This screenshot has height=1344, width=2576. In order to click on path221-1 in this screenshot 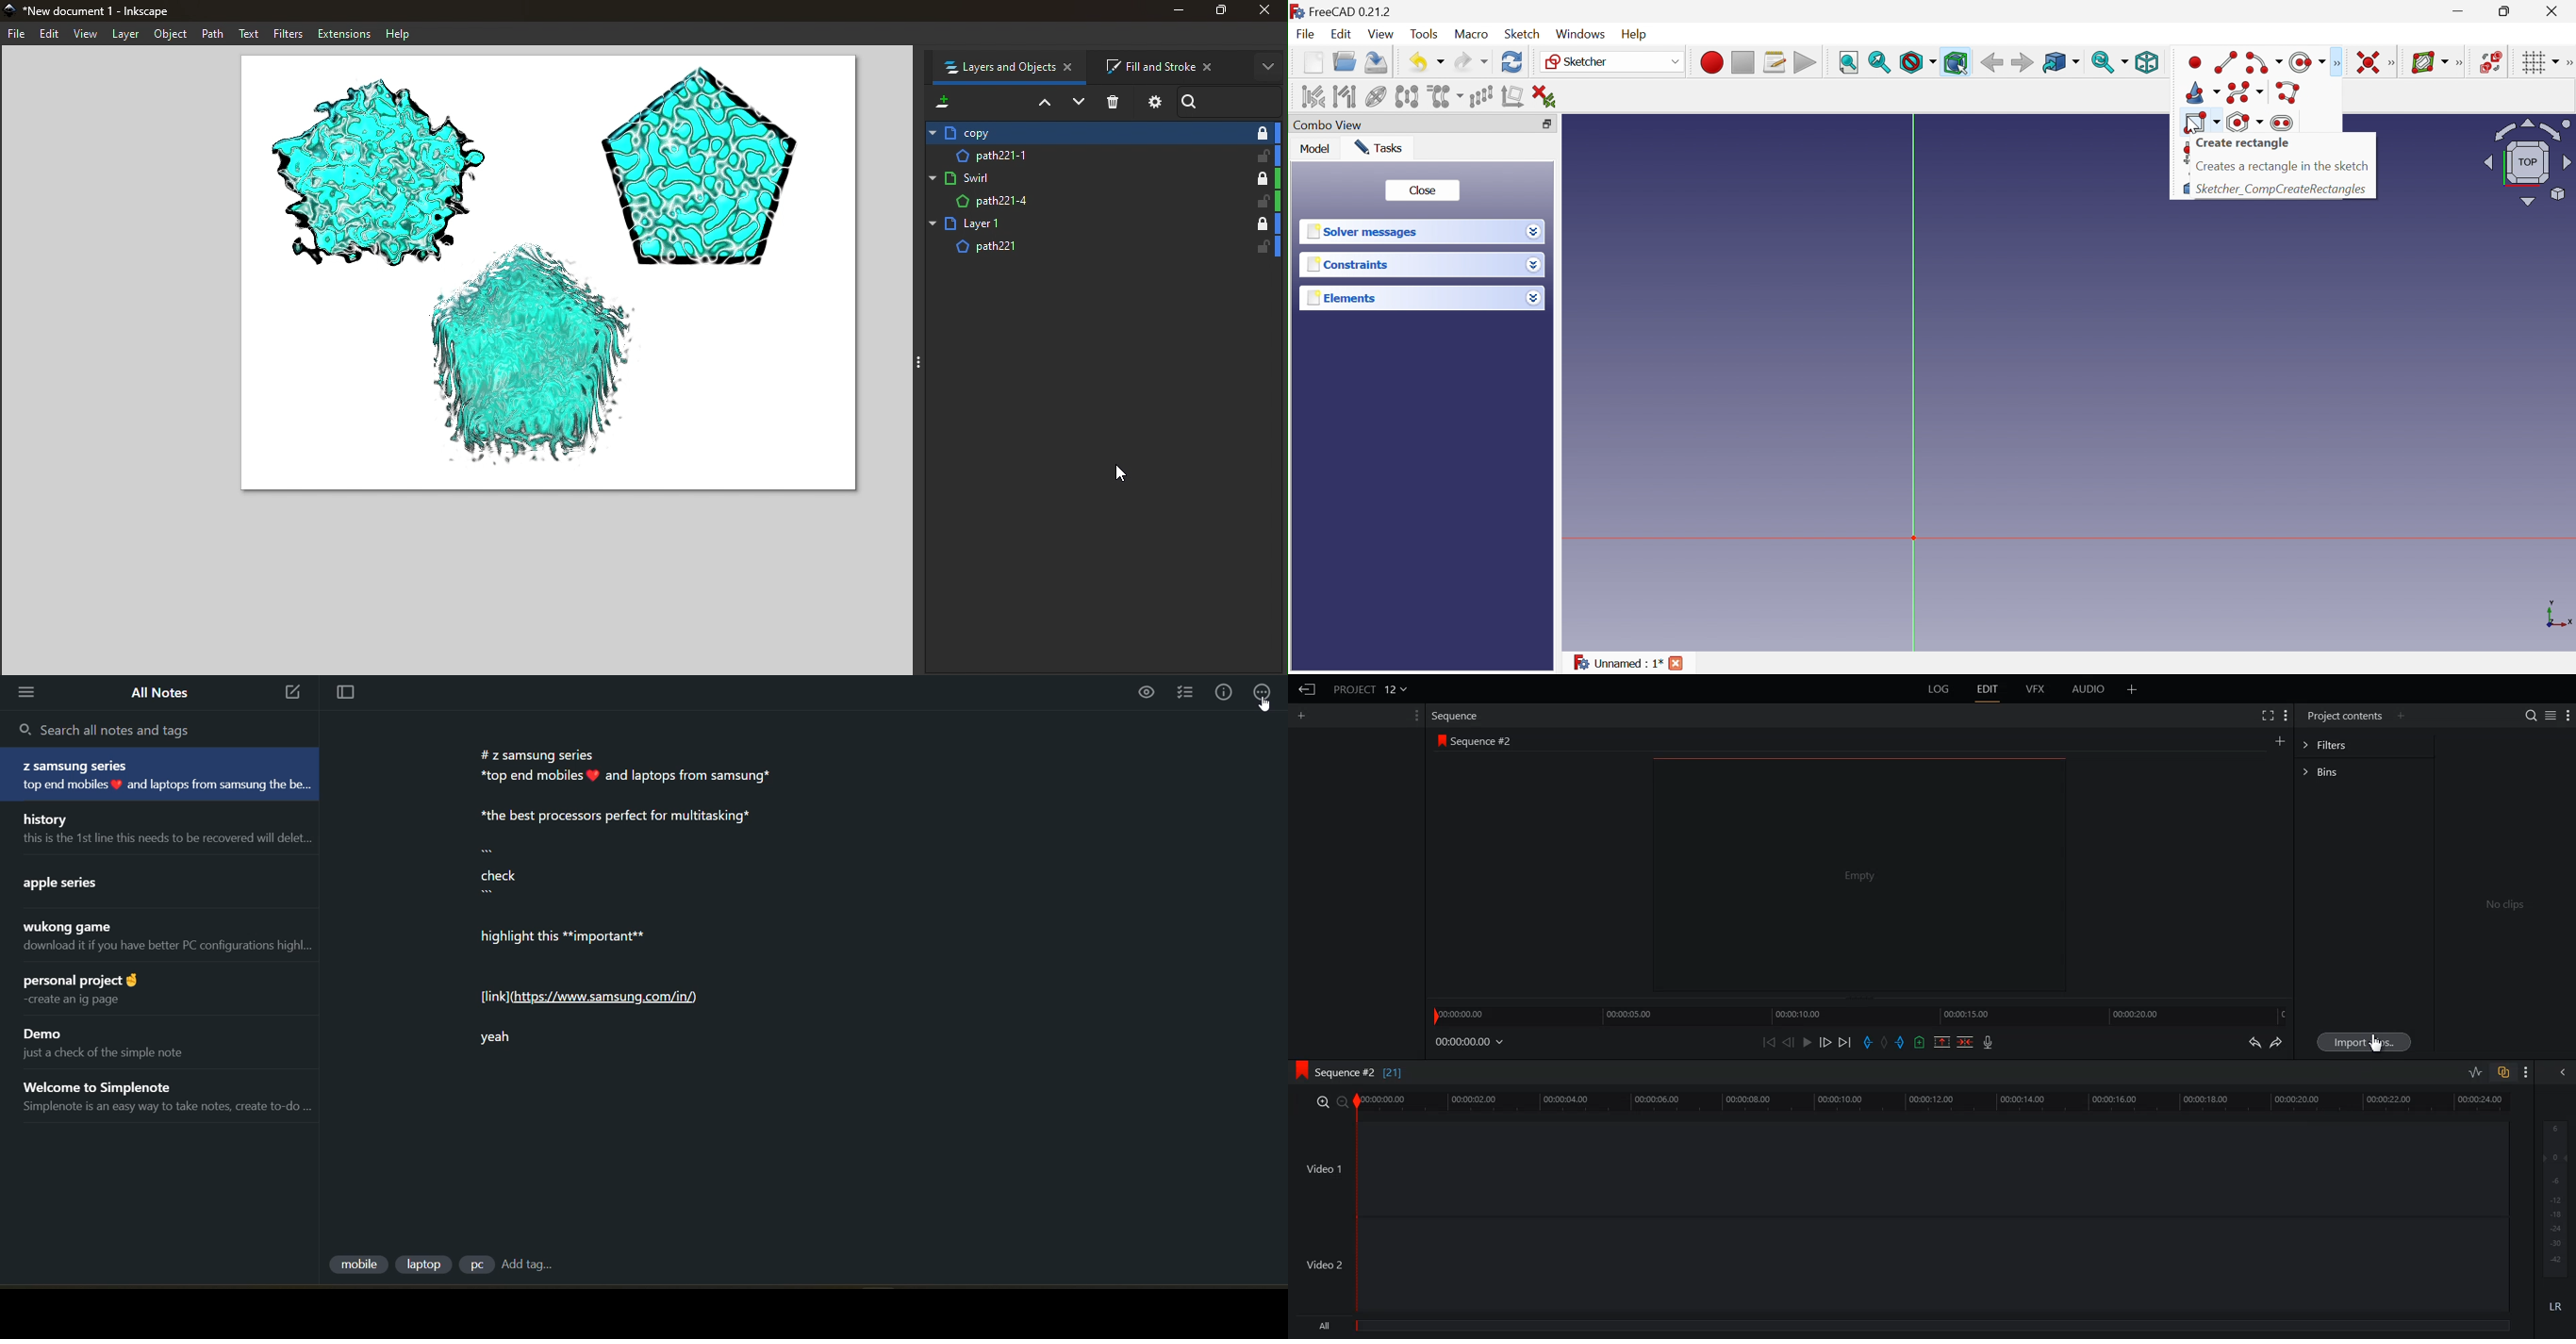, I will do `click(1070, 155)`.